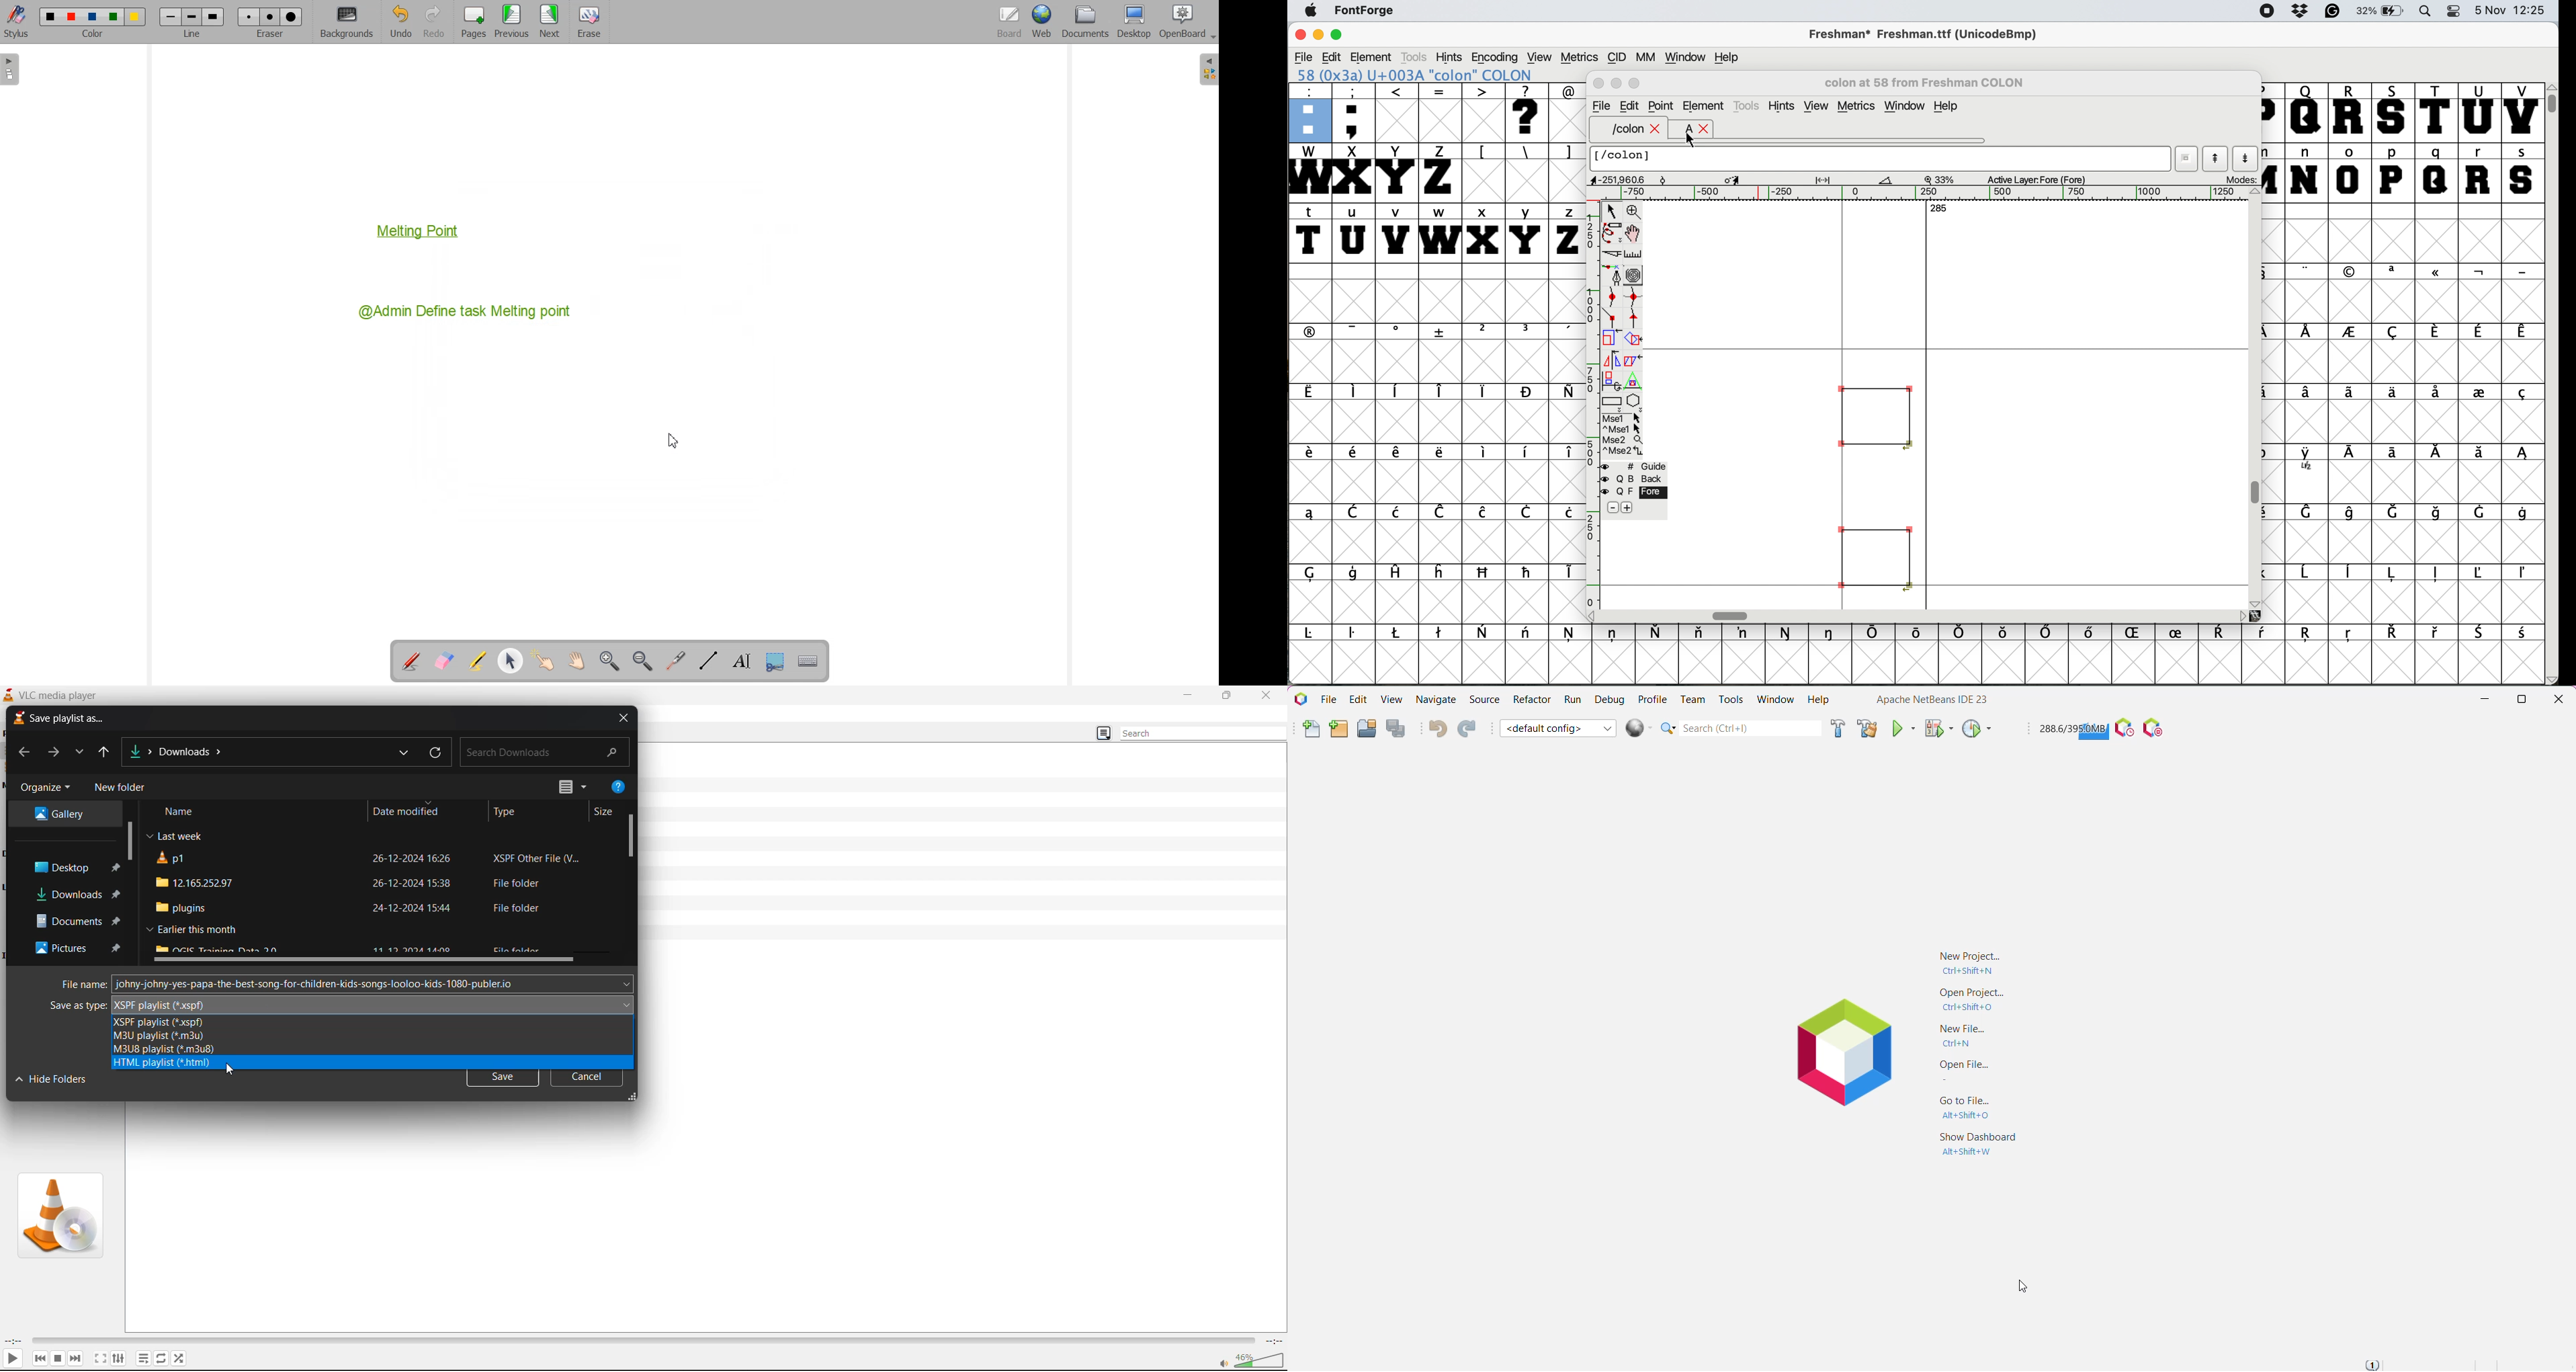 The height and width of the screenshot is (1372, 2576). Describe the element at coordinates (1702, 635) in the screenshot. I see `symbol` at that location.